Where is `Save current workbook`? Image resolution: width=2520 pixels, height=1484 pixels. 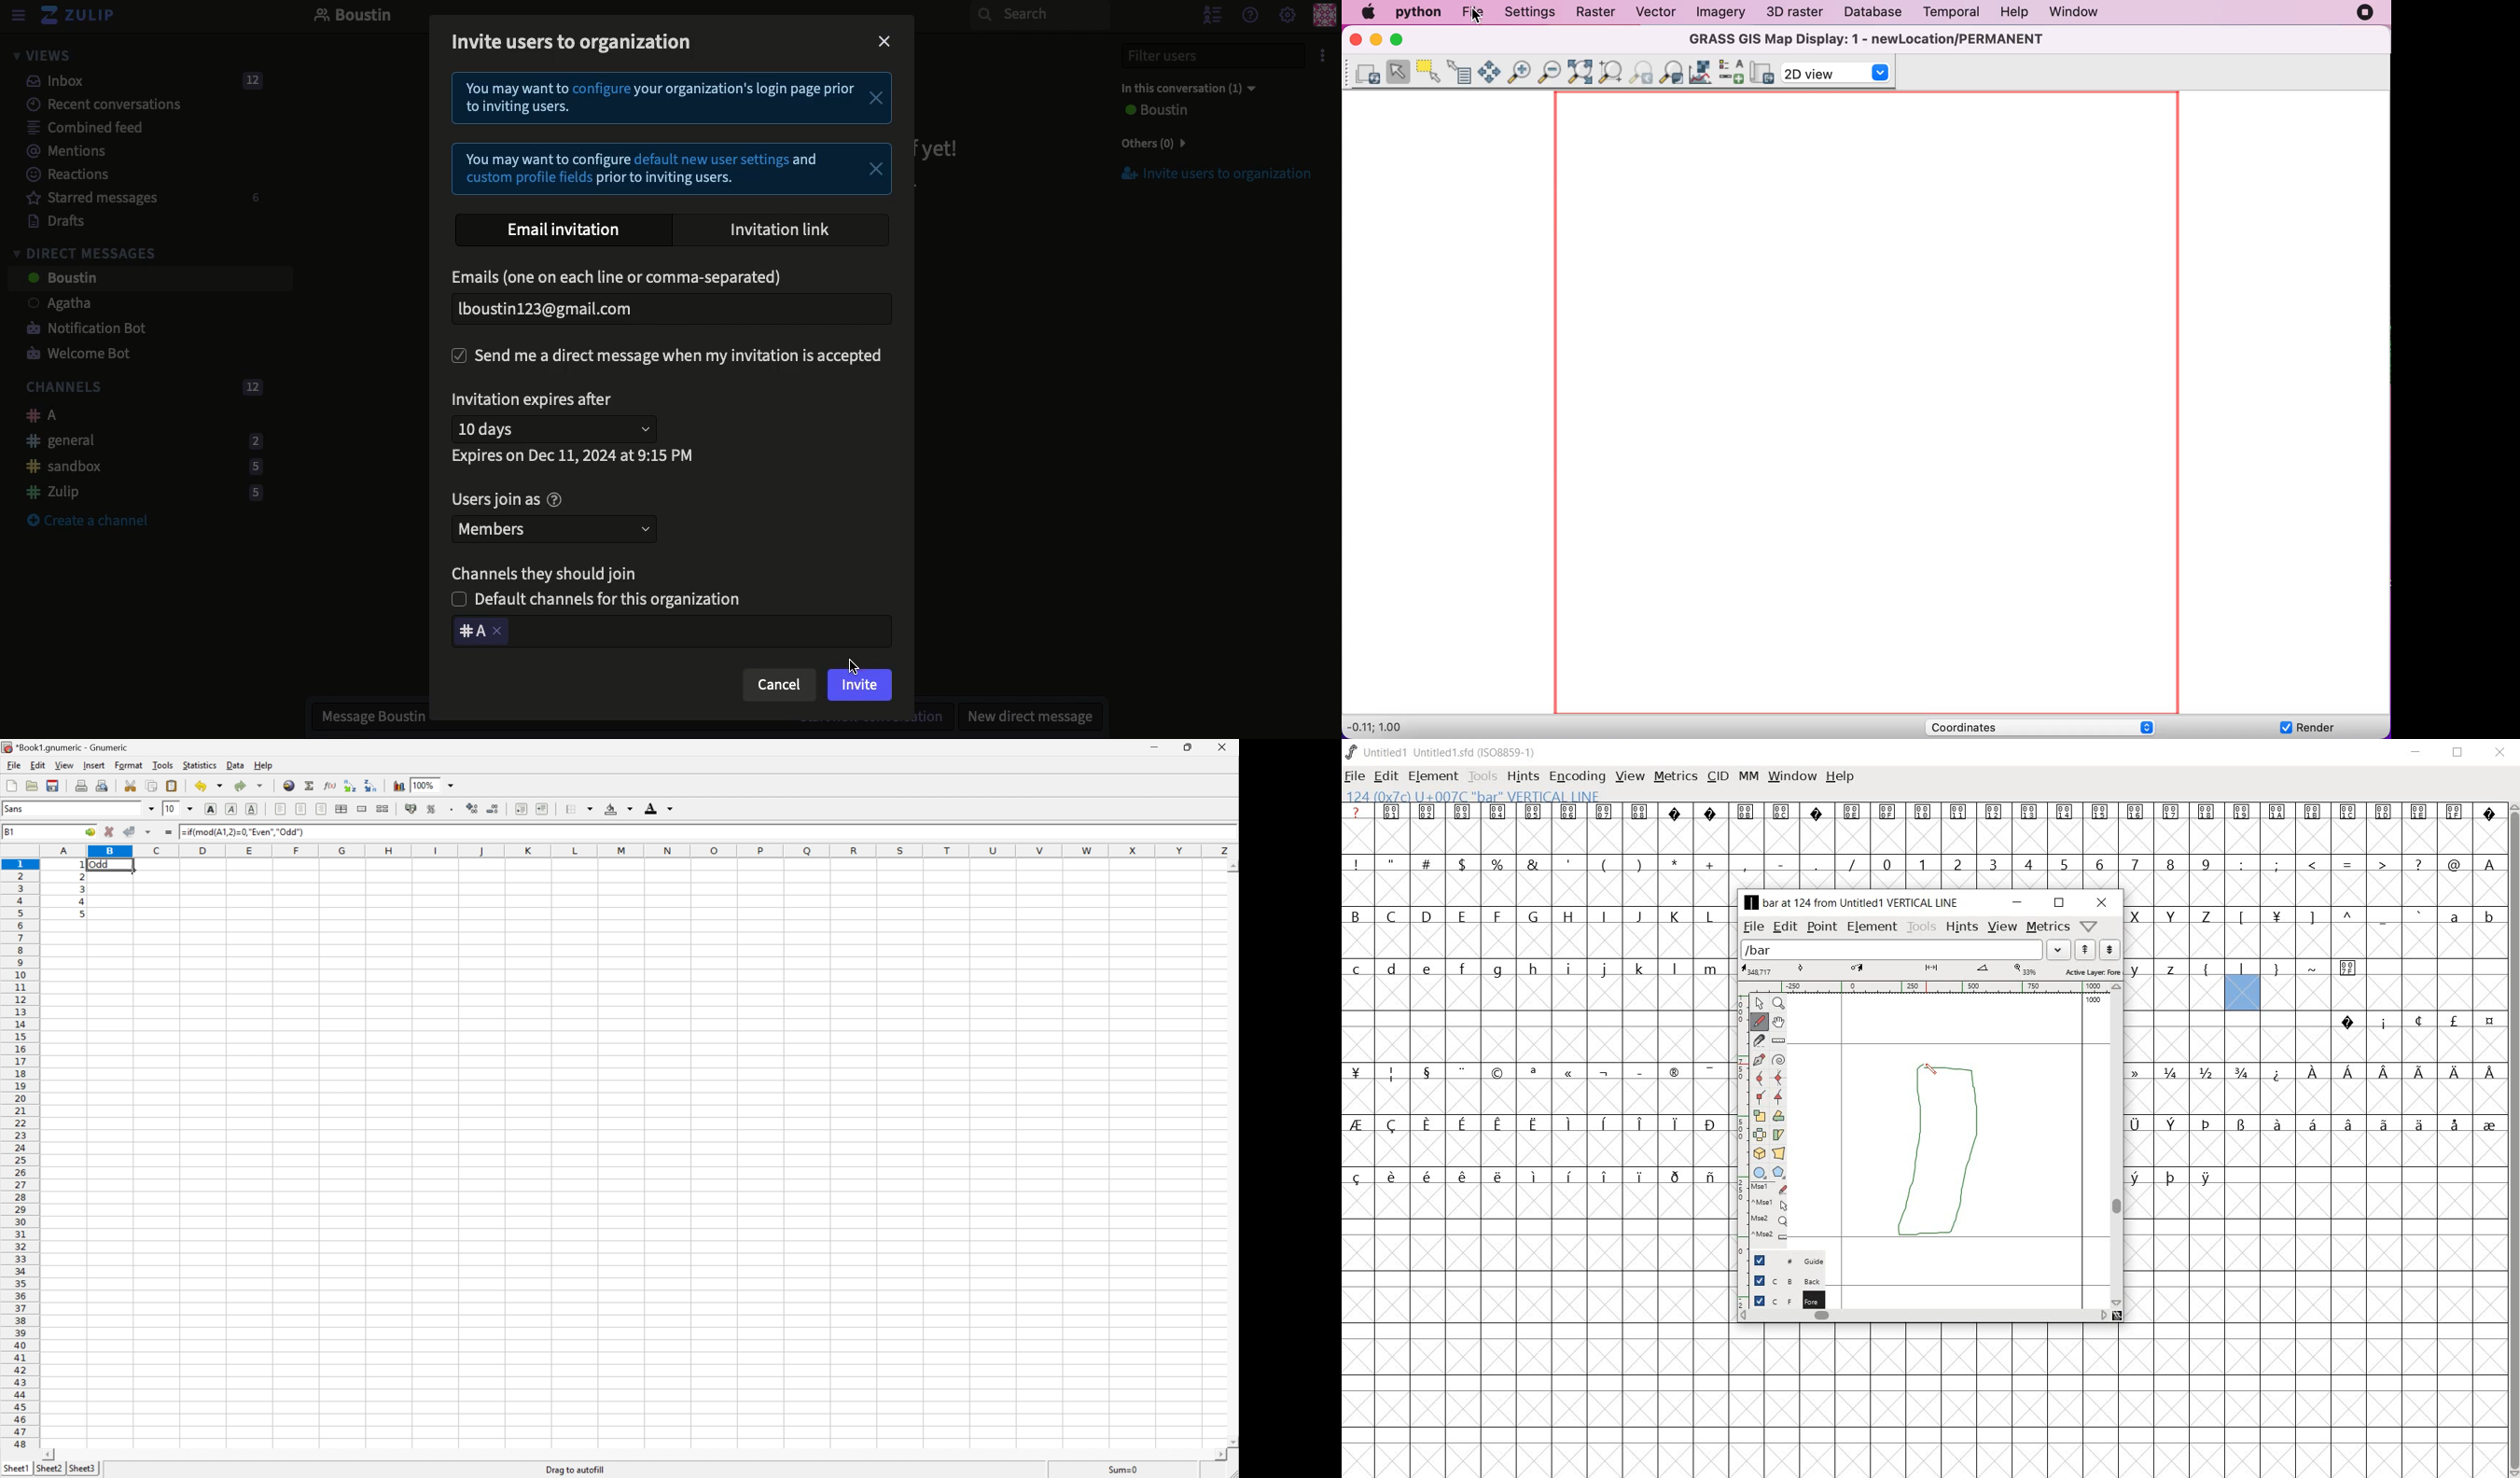
Save current workbook is located at coordinates (52, 785).